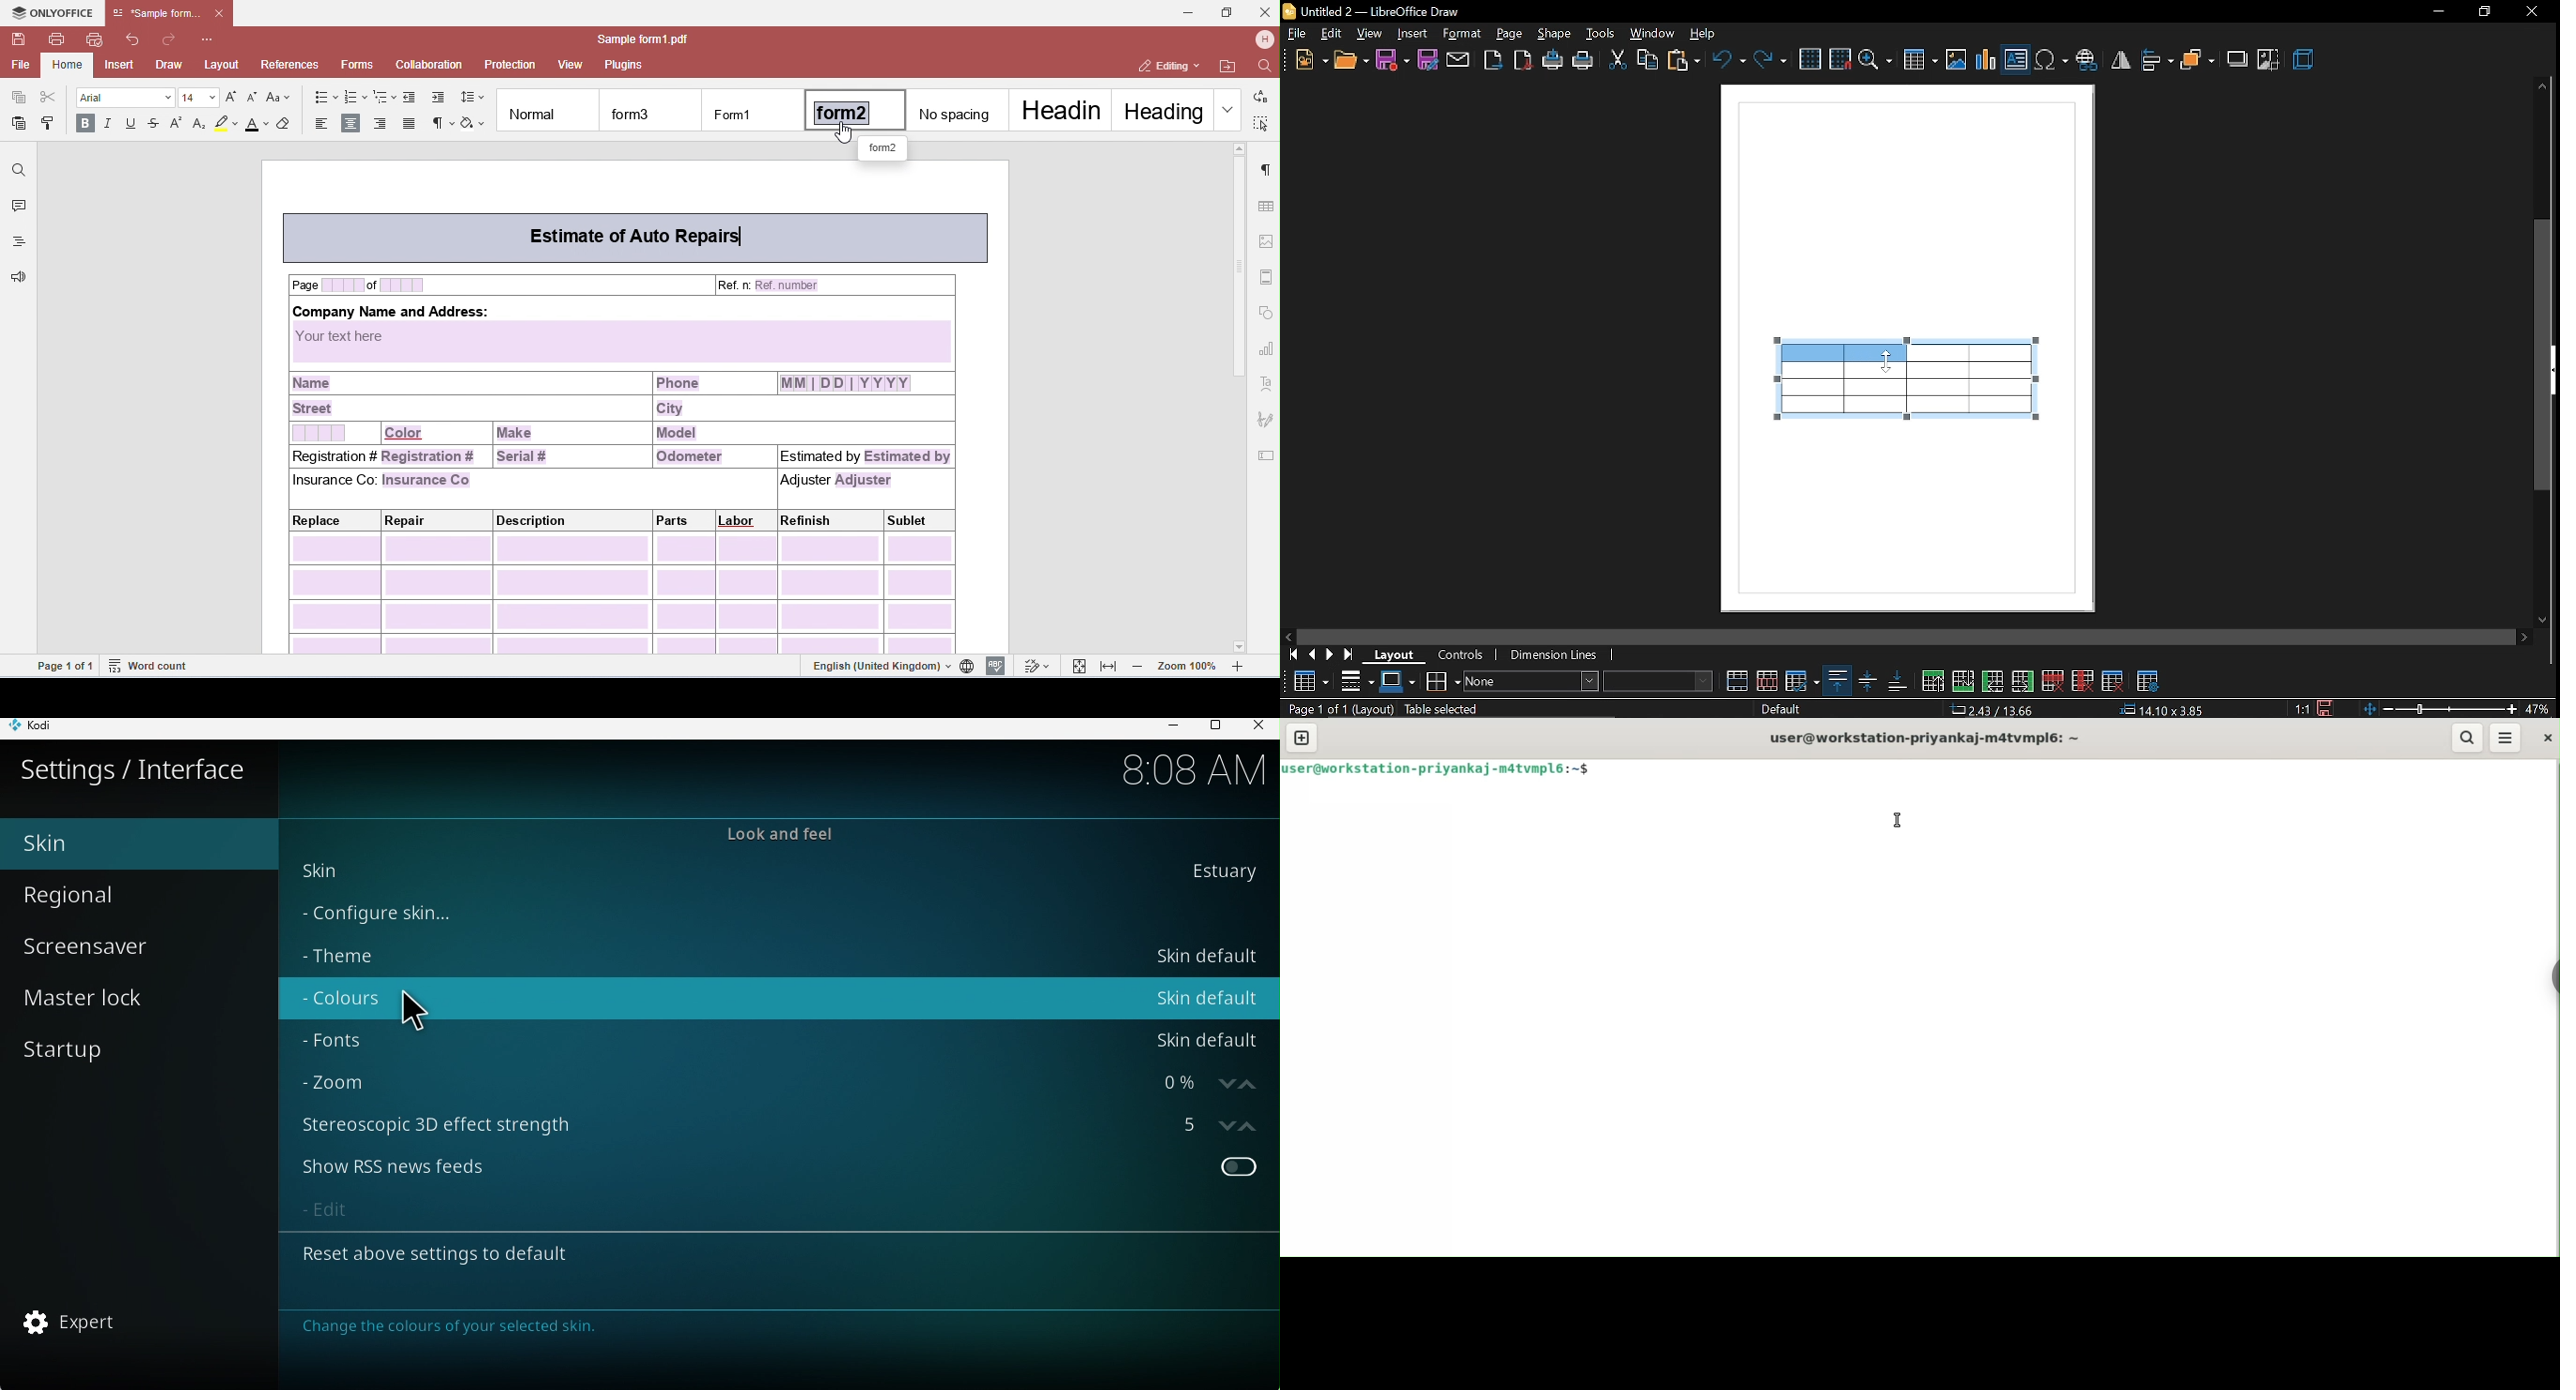  Describe the element at coordinates (1803, 681) in the screenshot. I see `optimize` at that location.